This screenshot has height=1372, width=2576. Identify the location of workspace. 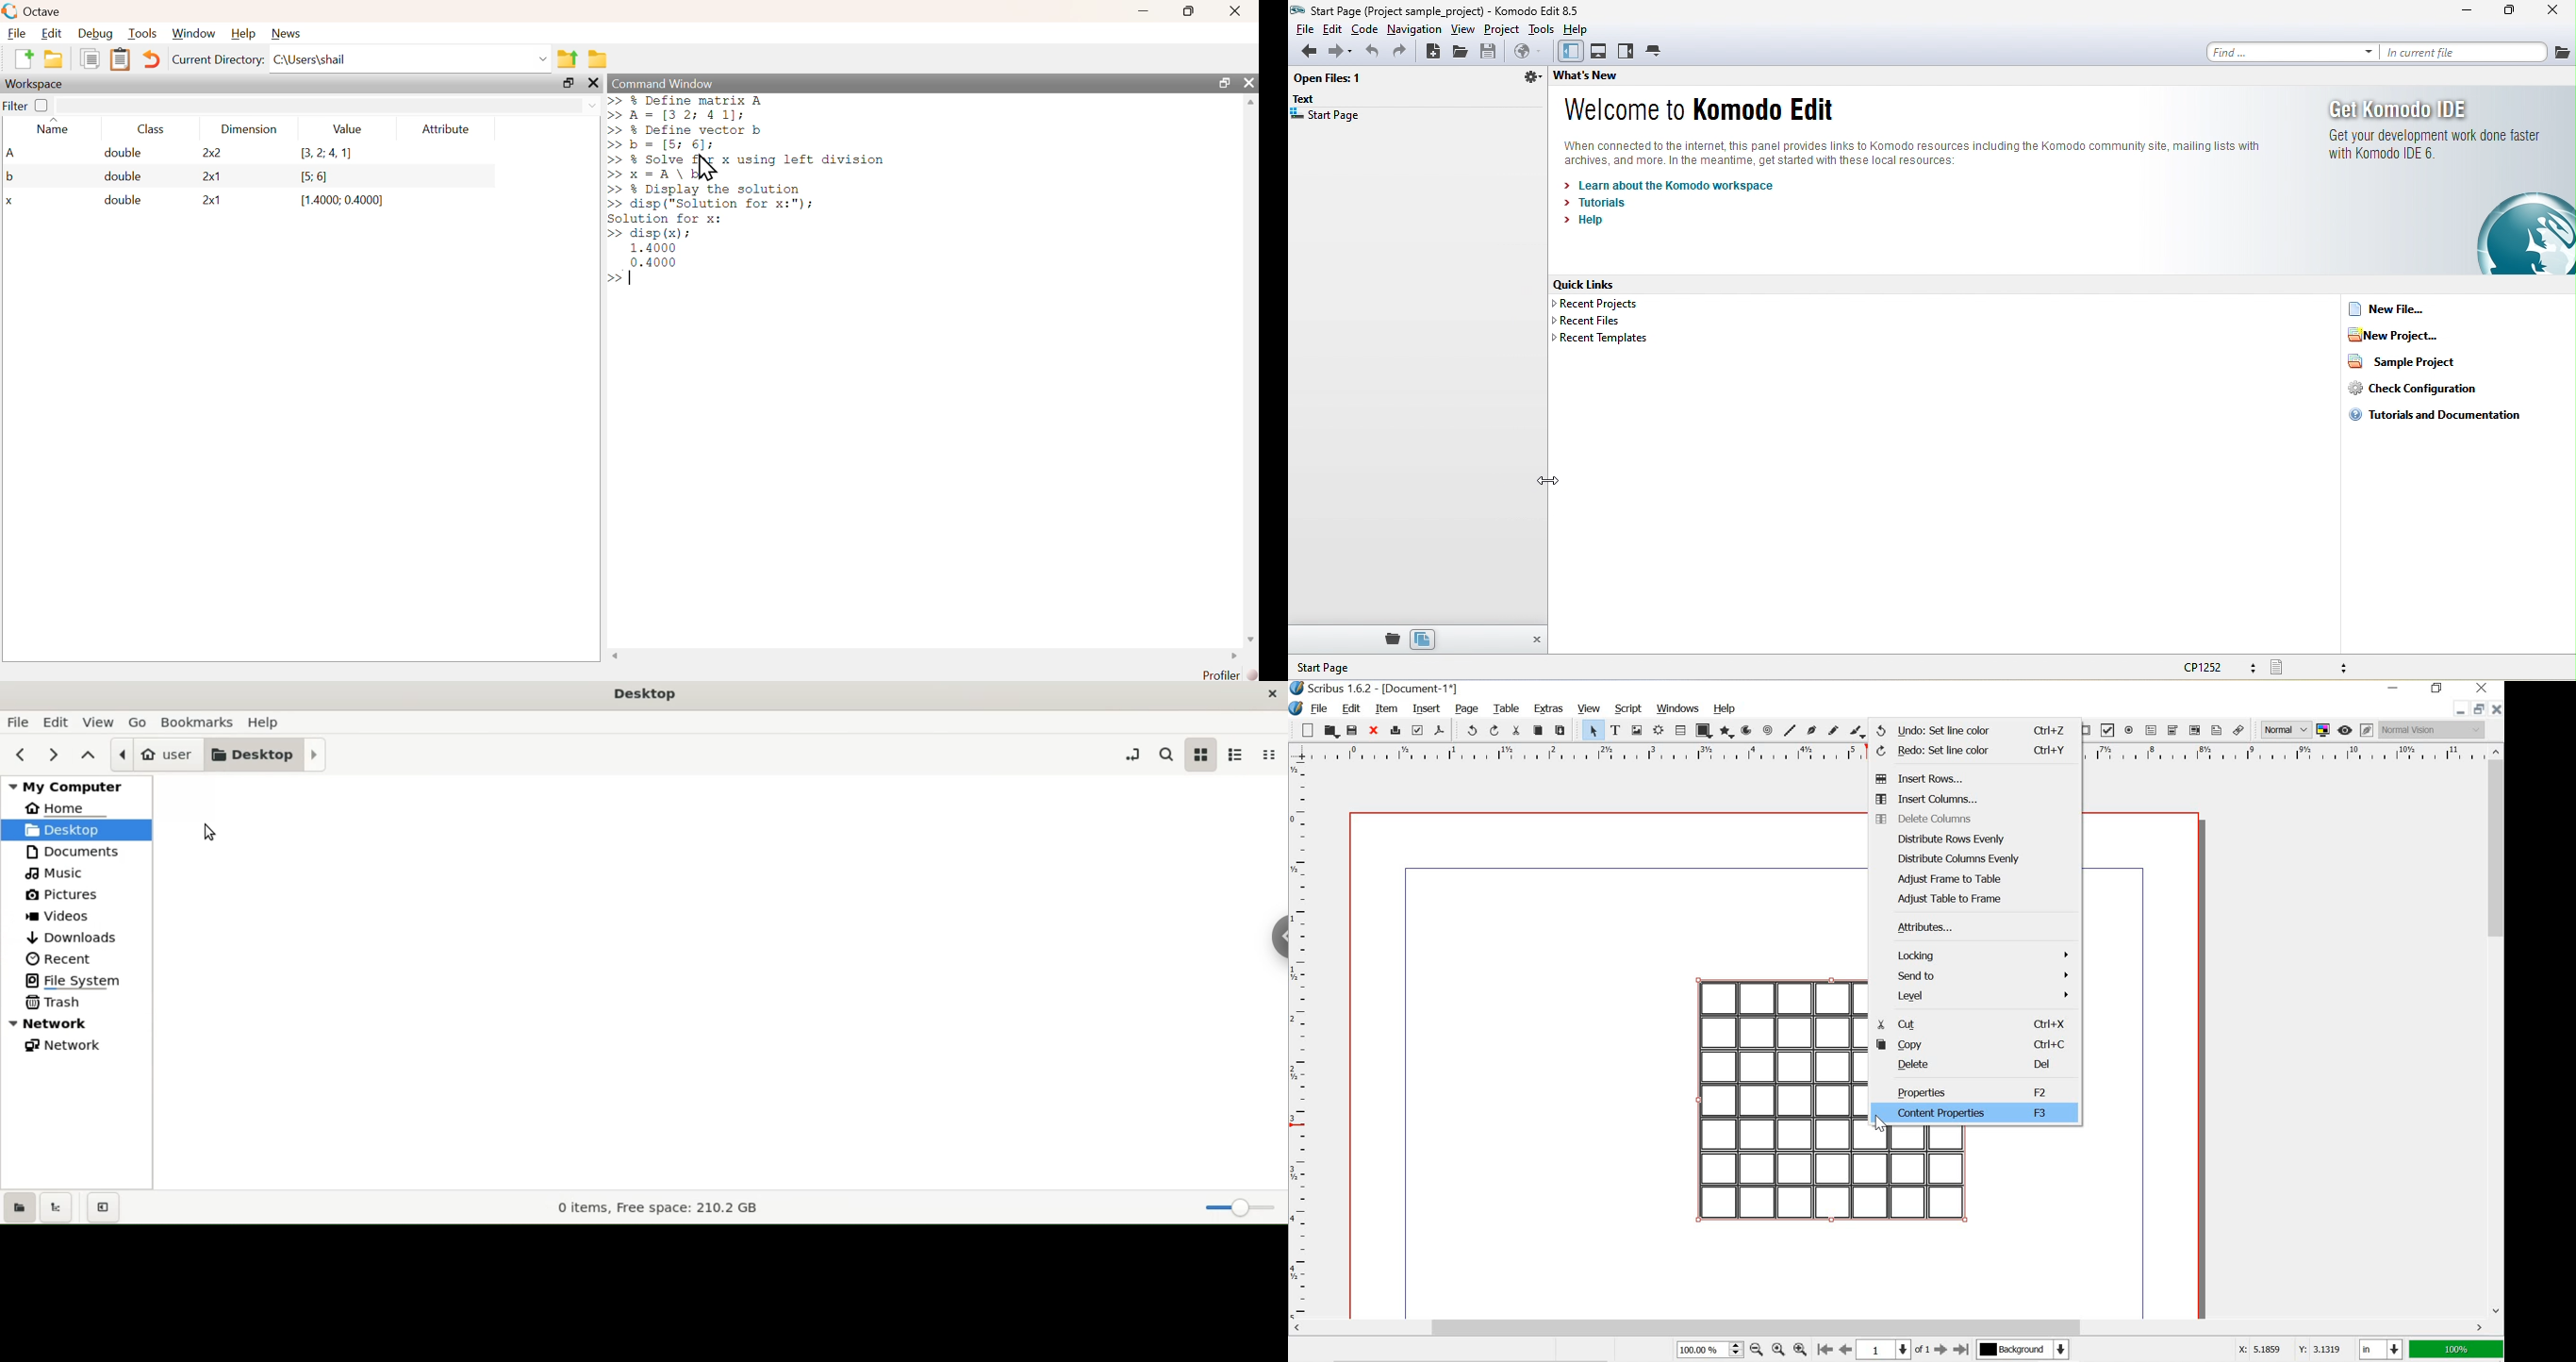
(36, 84).